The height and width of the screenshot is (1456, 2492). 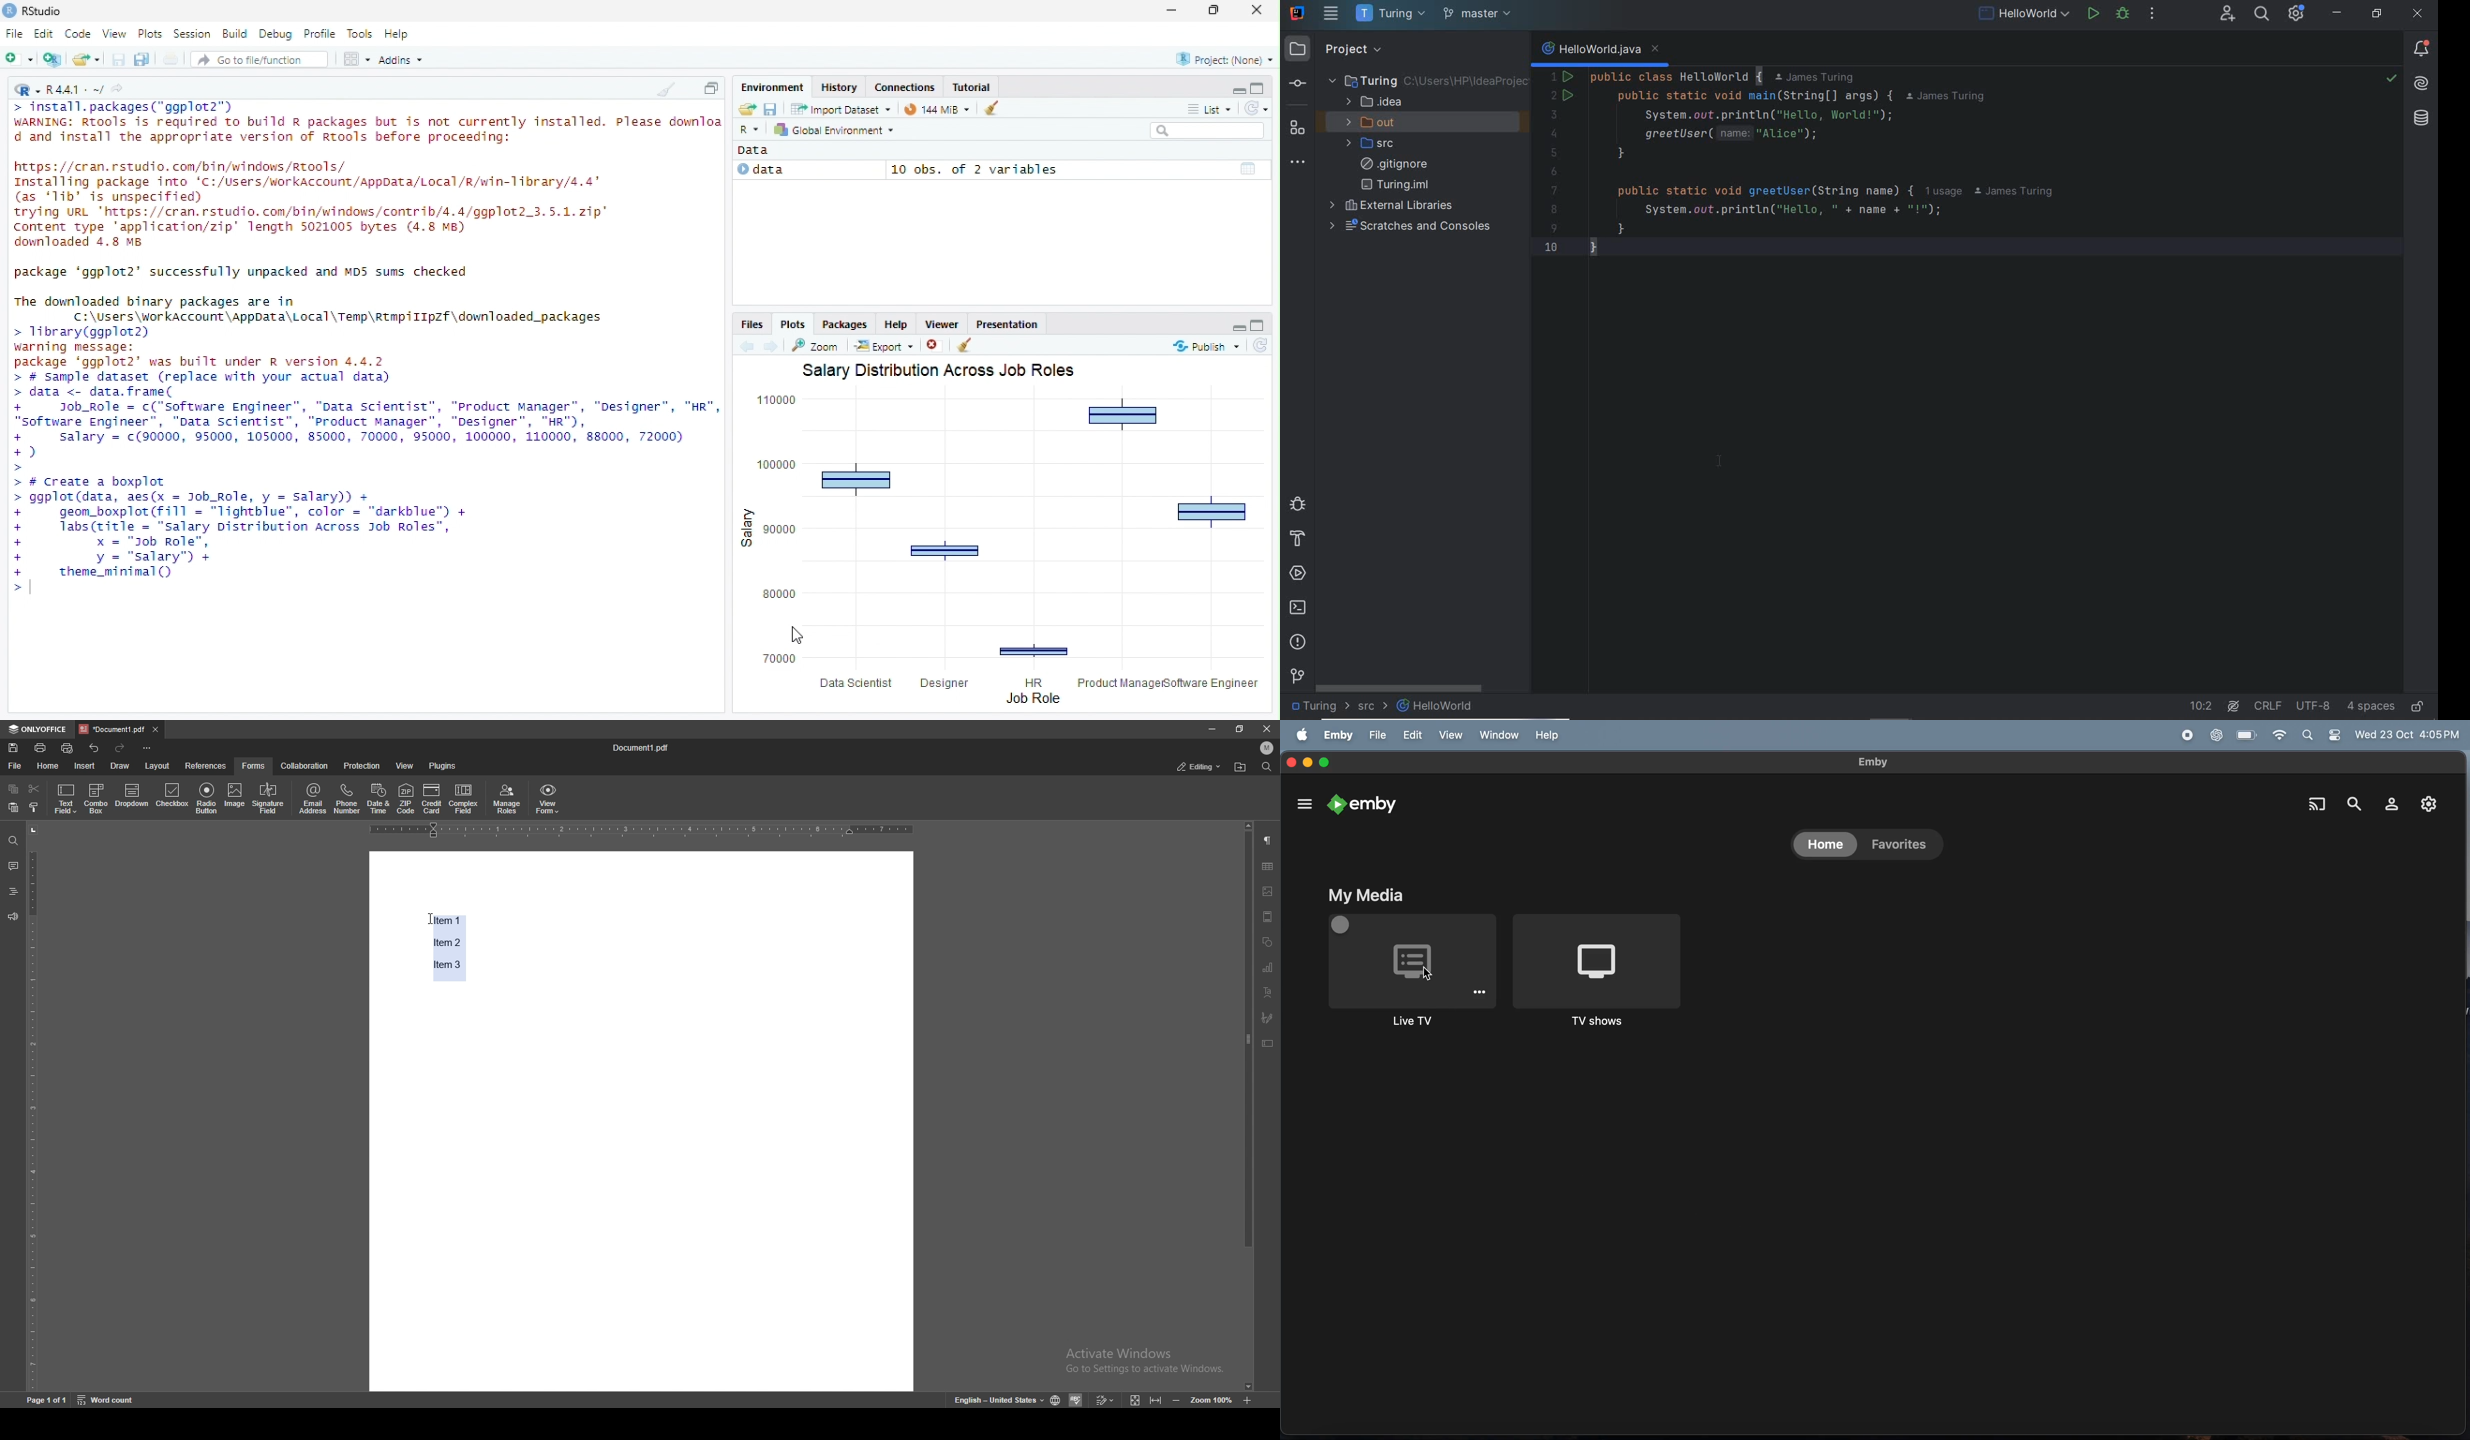 What do you see at coordinates (773, 87) in the screenshot?
I see `Environment` at bounding box center [773, 87].